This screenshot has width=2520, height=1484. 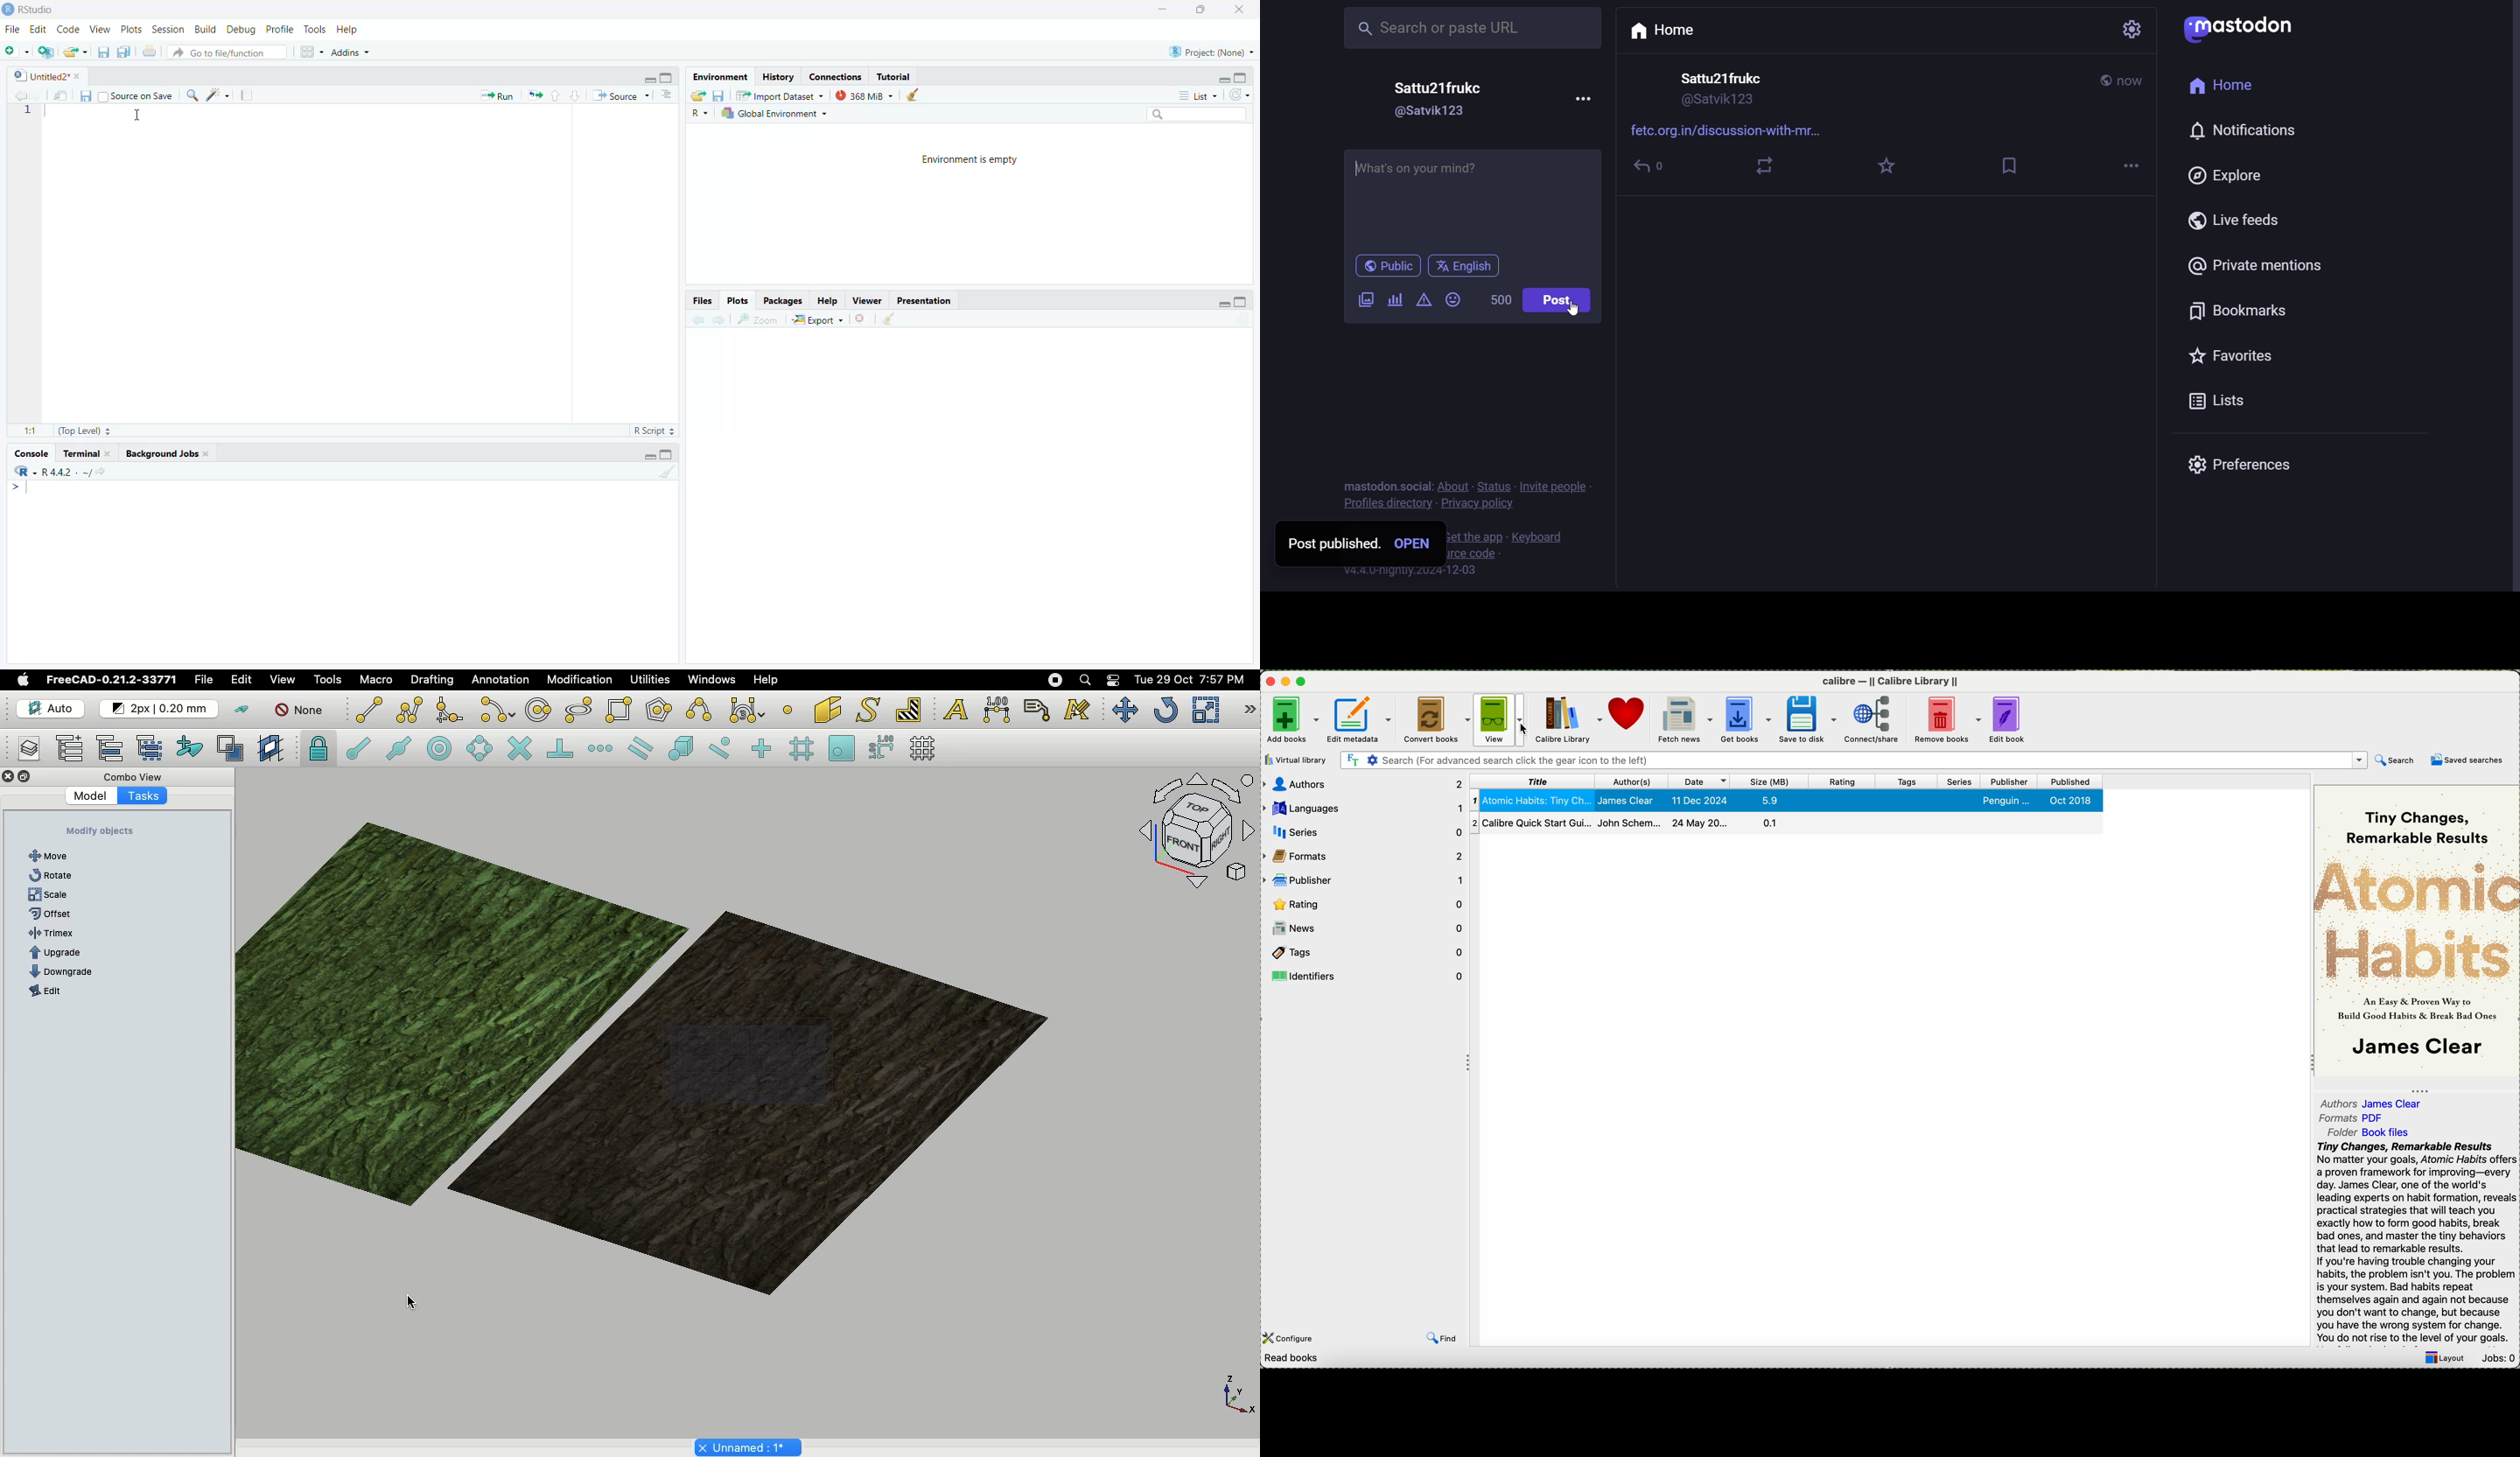 What do you see at coordinates (204, 680) in the screenshot?
I see `File` at bounding box center [204, 680].